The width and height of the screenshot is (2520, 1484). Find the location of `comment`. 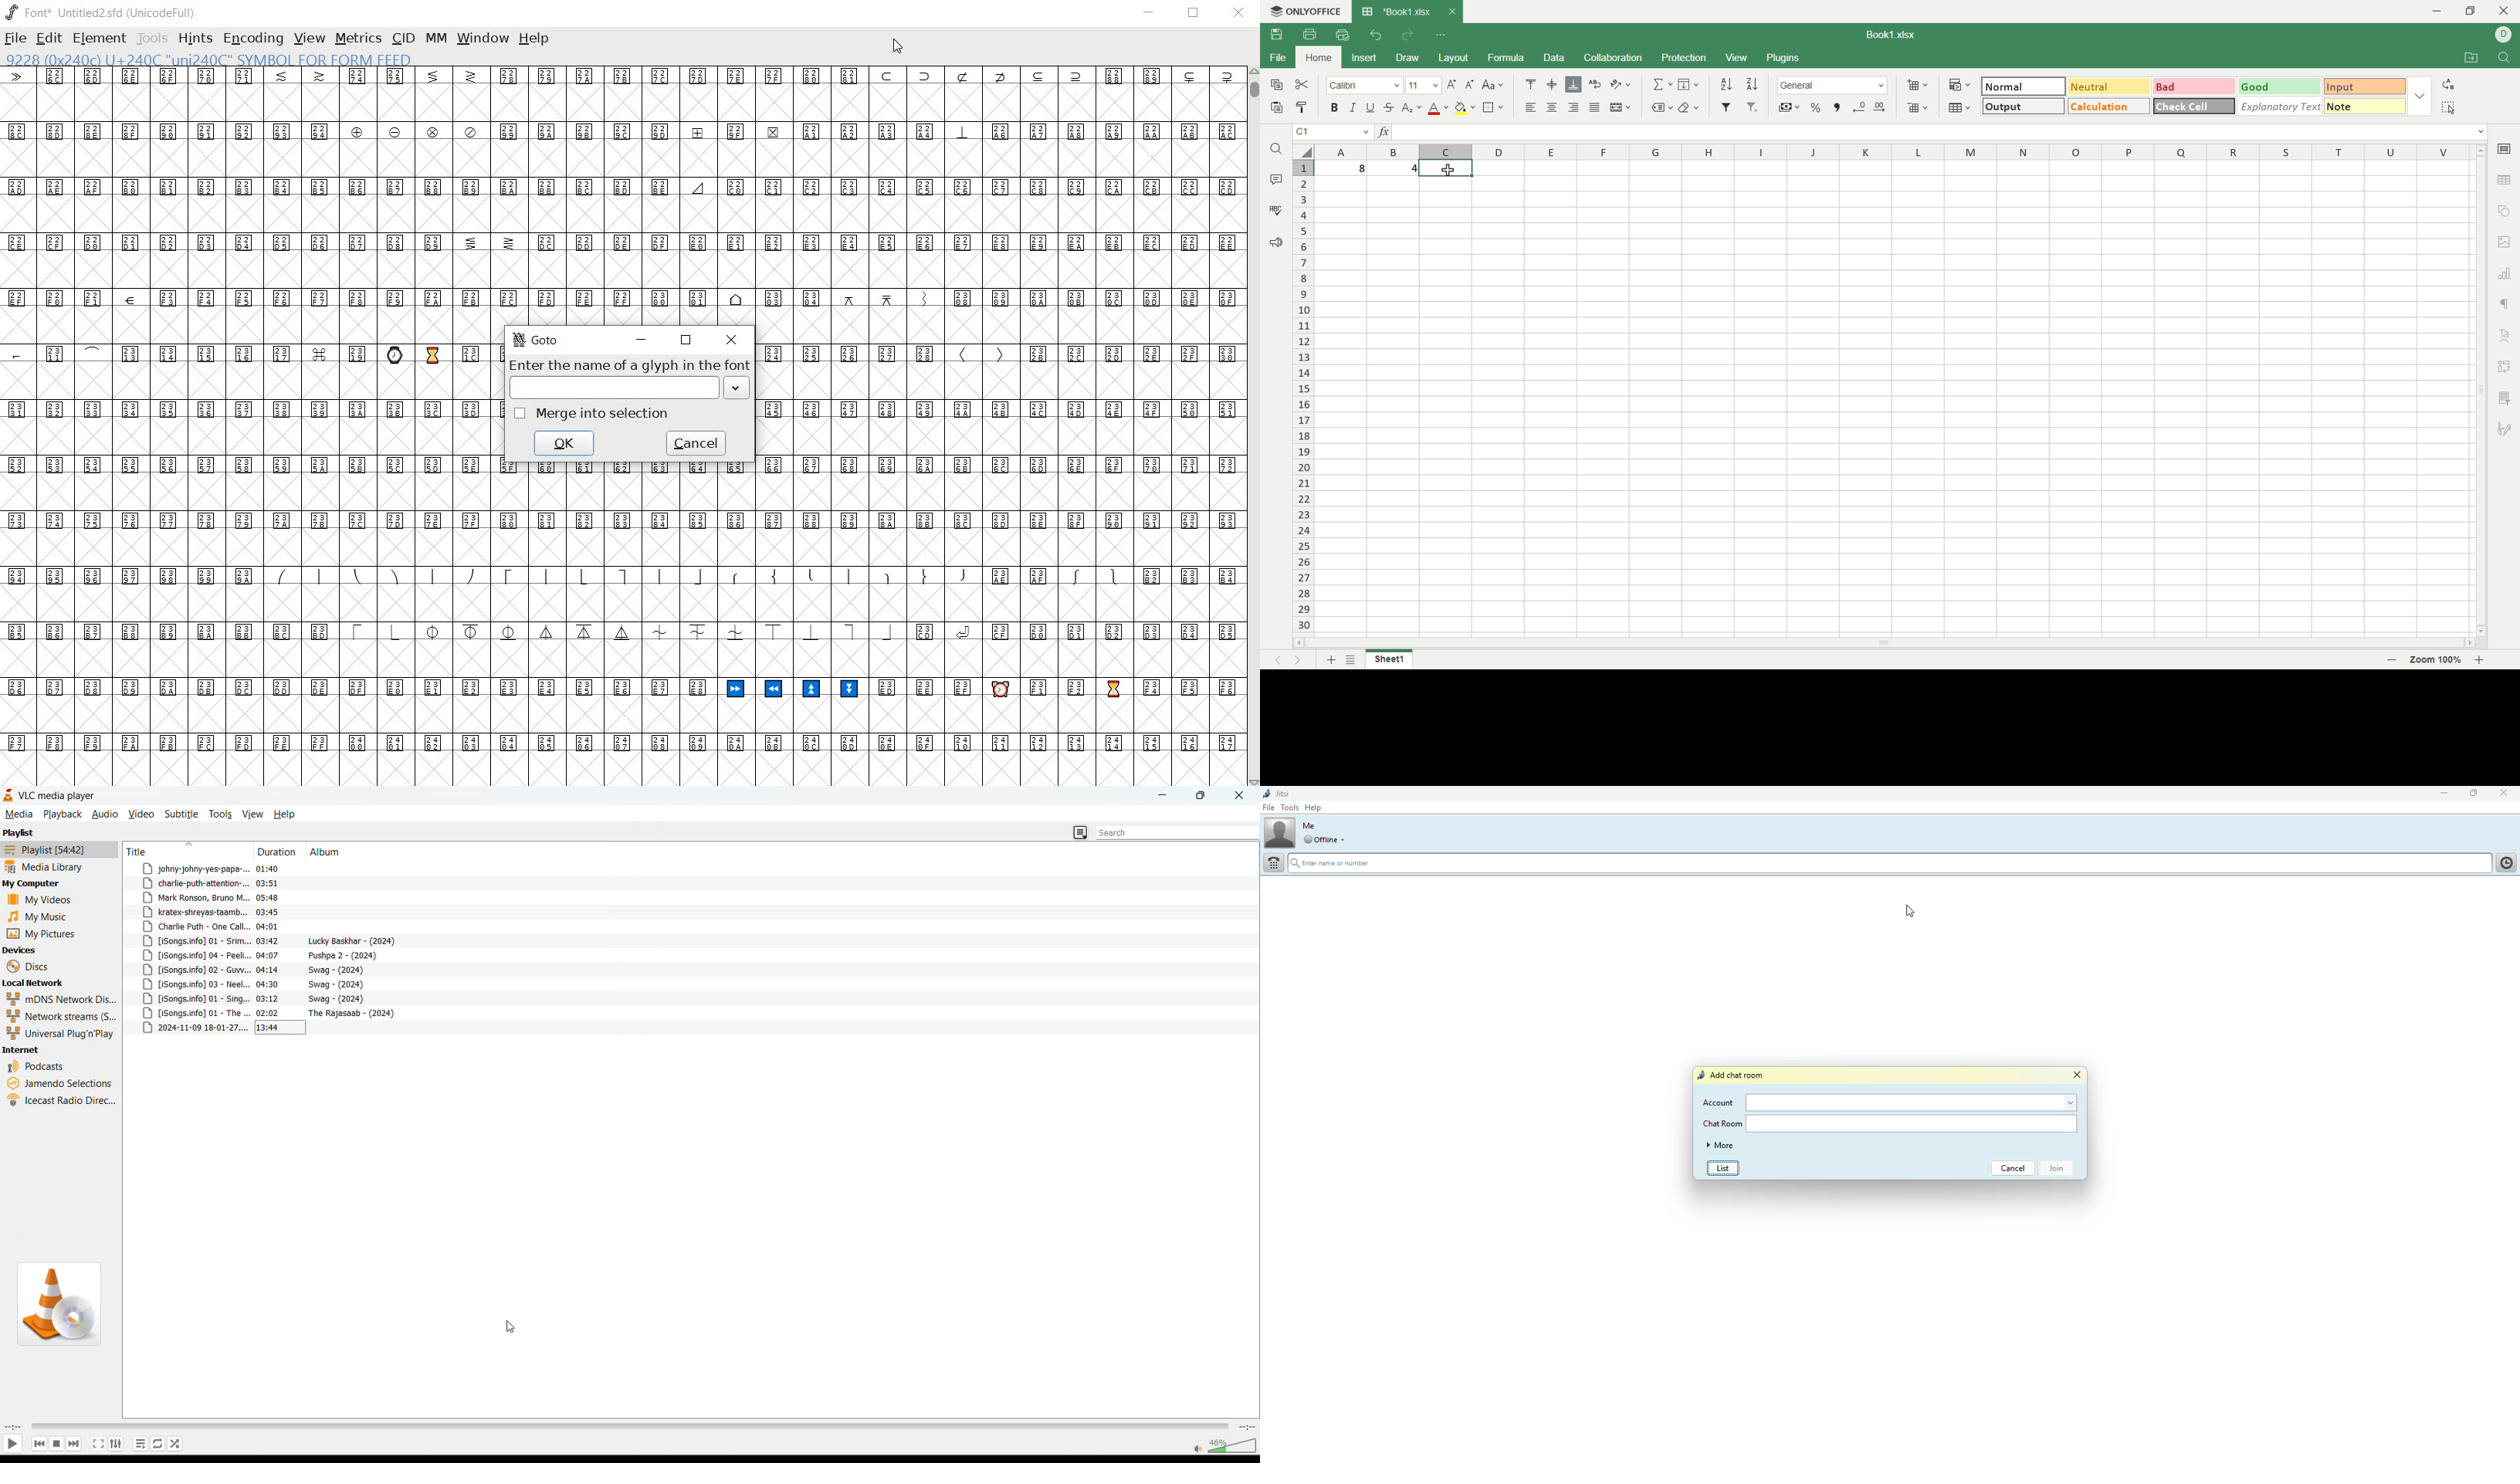

comment is located at coordinates (1274, 177).